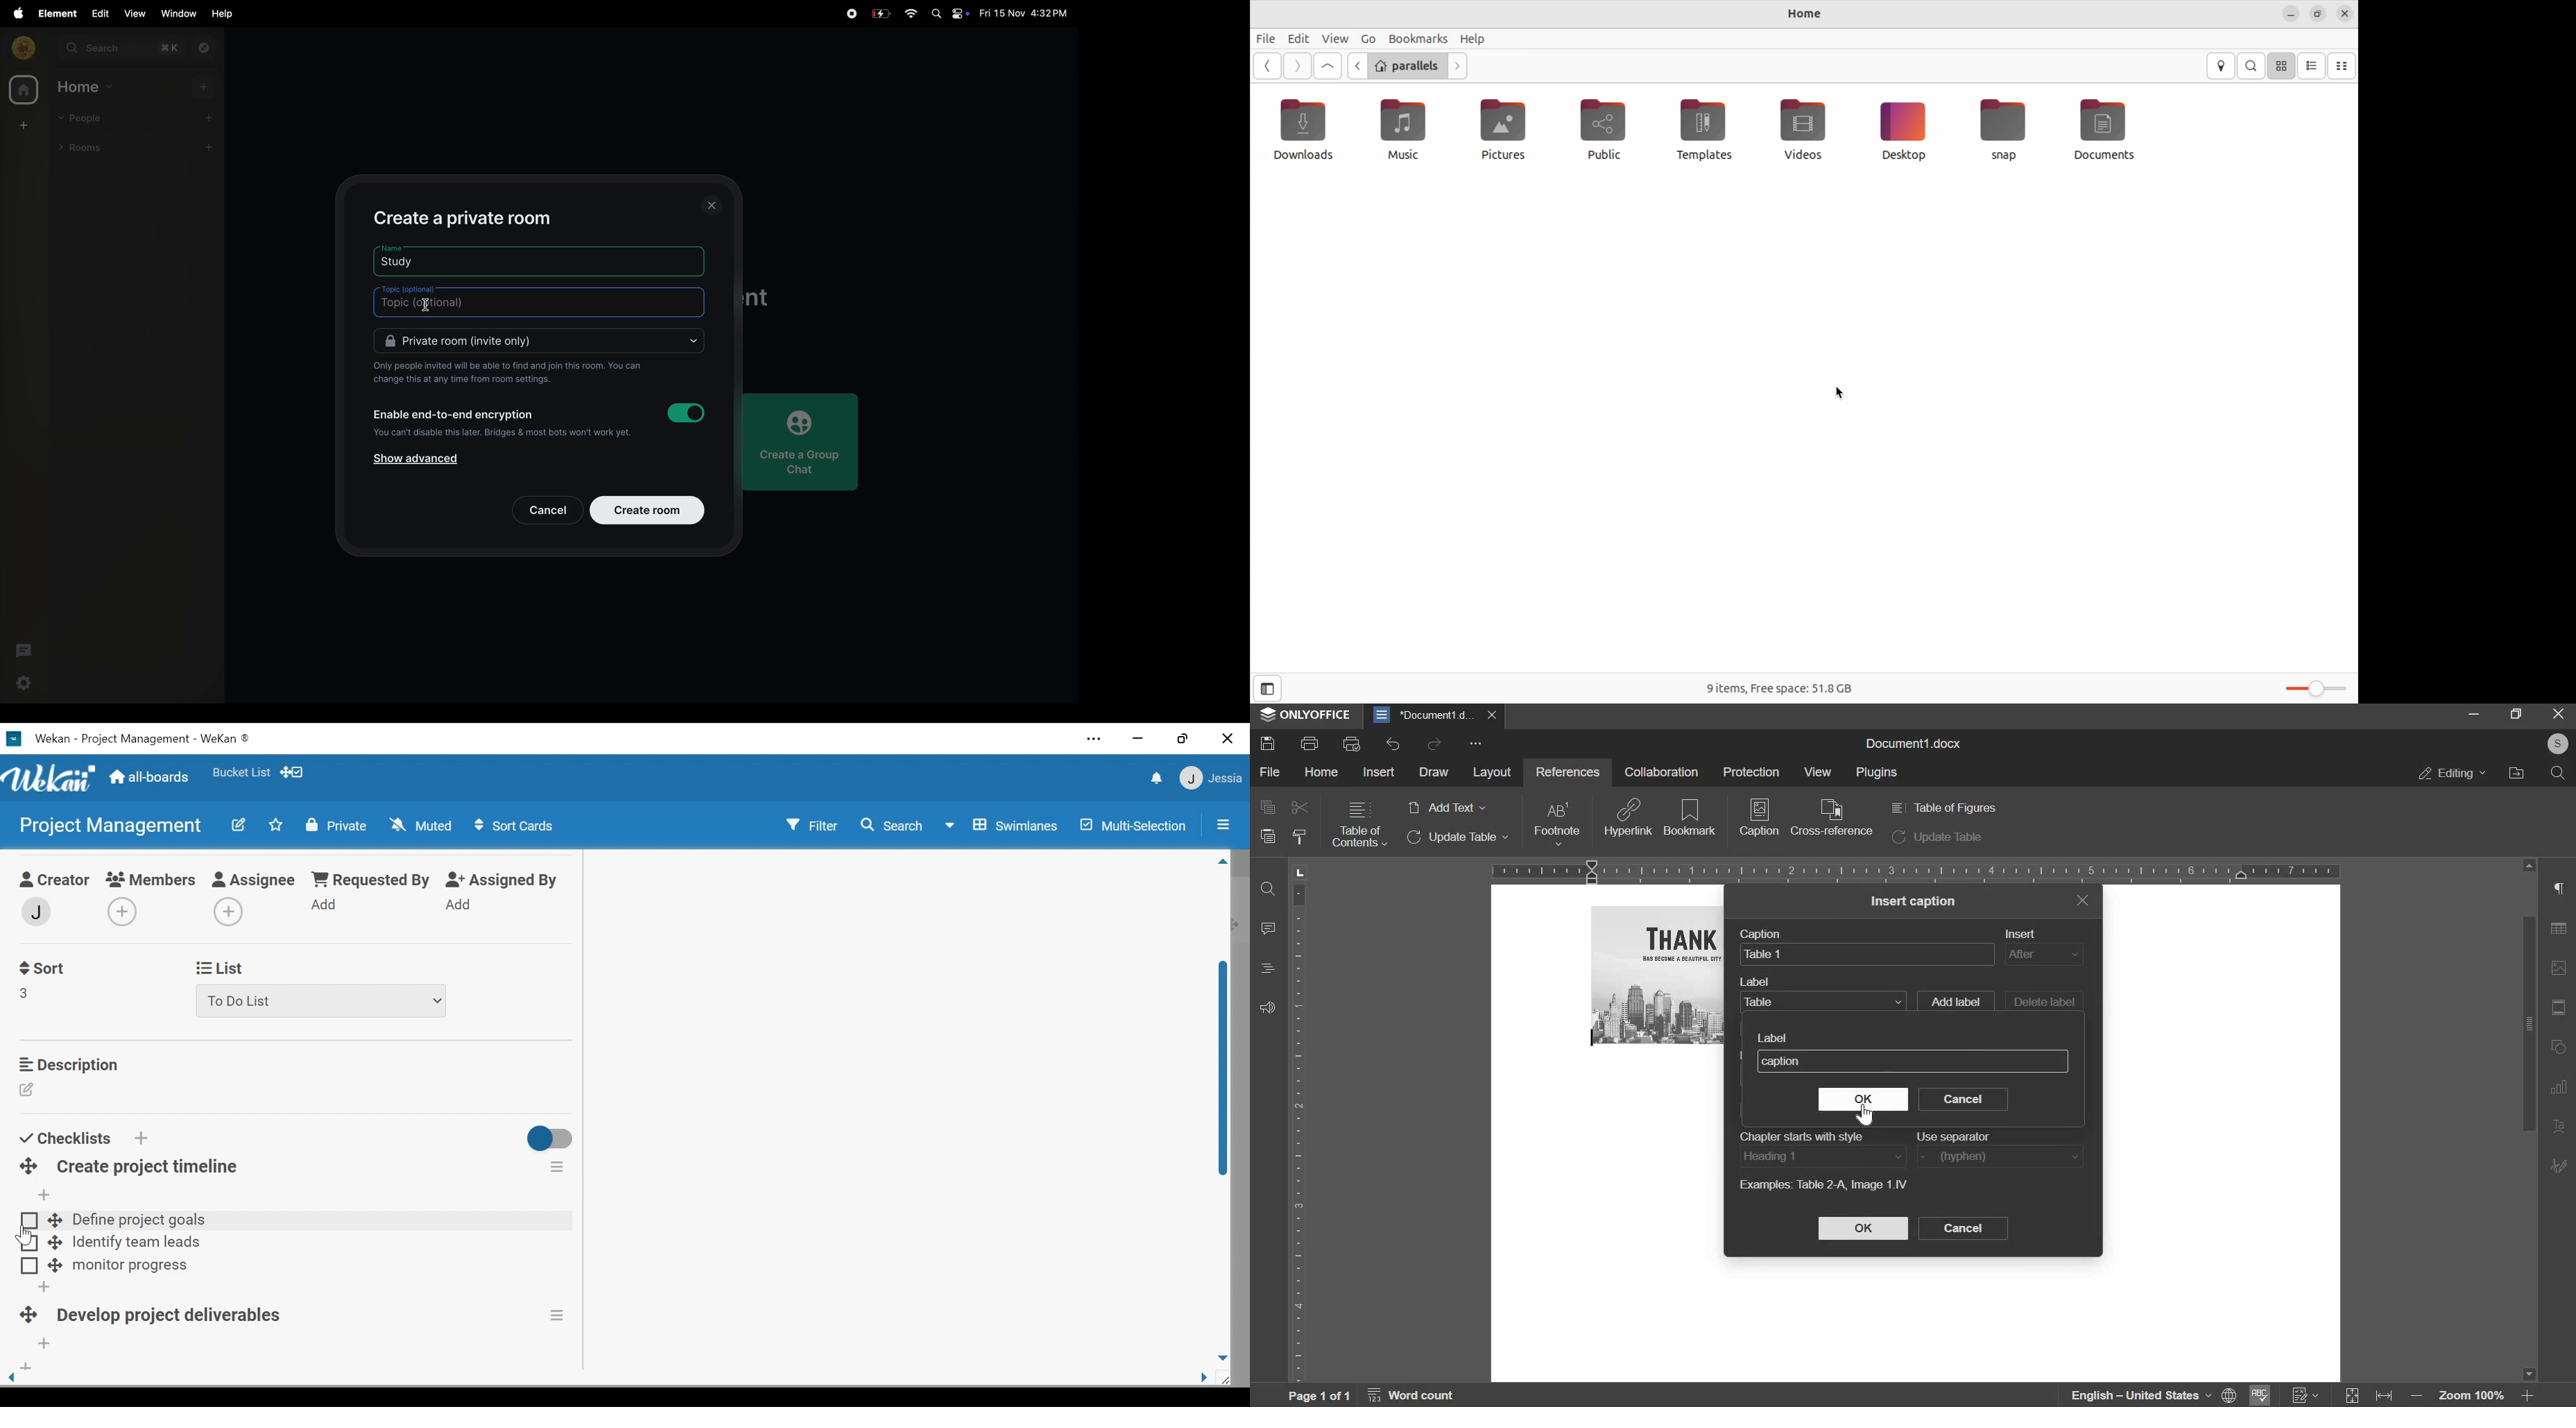 The width and height of the screenshot is (2576, 1428). I want to click on profile, so click(2556, 744).